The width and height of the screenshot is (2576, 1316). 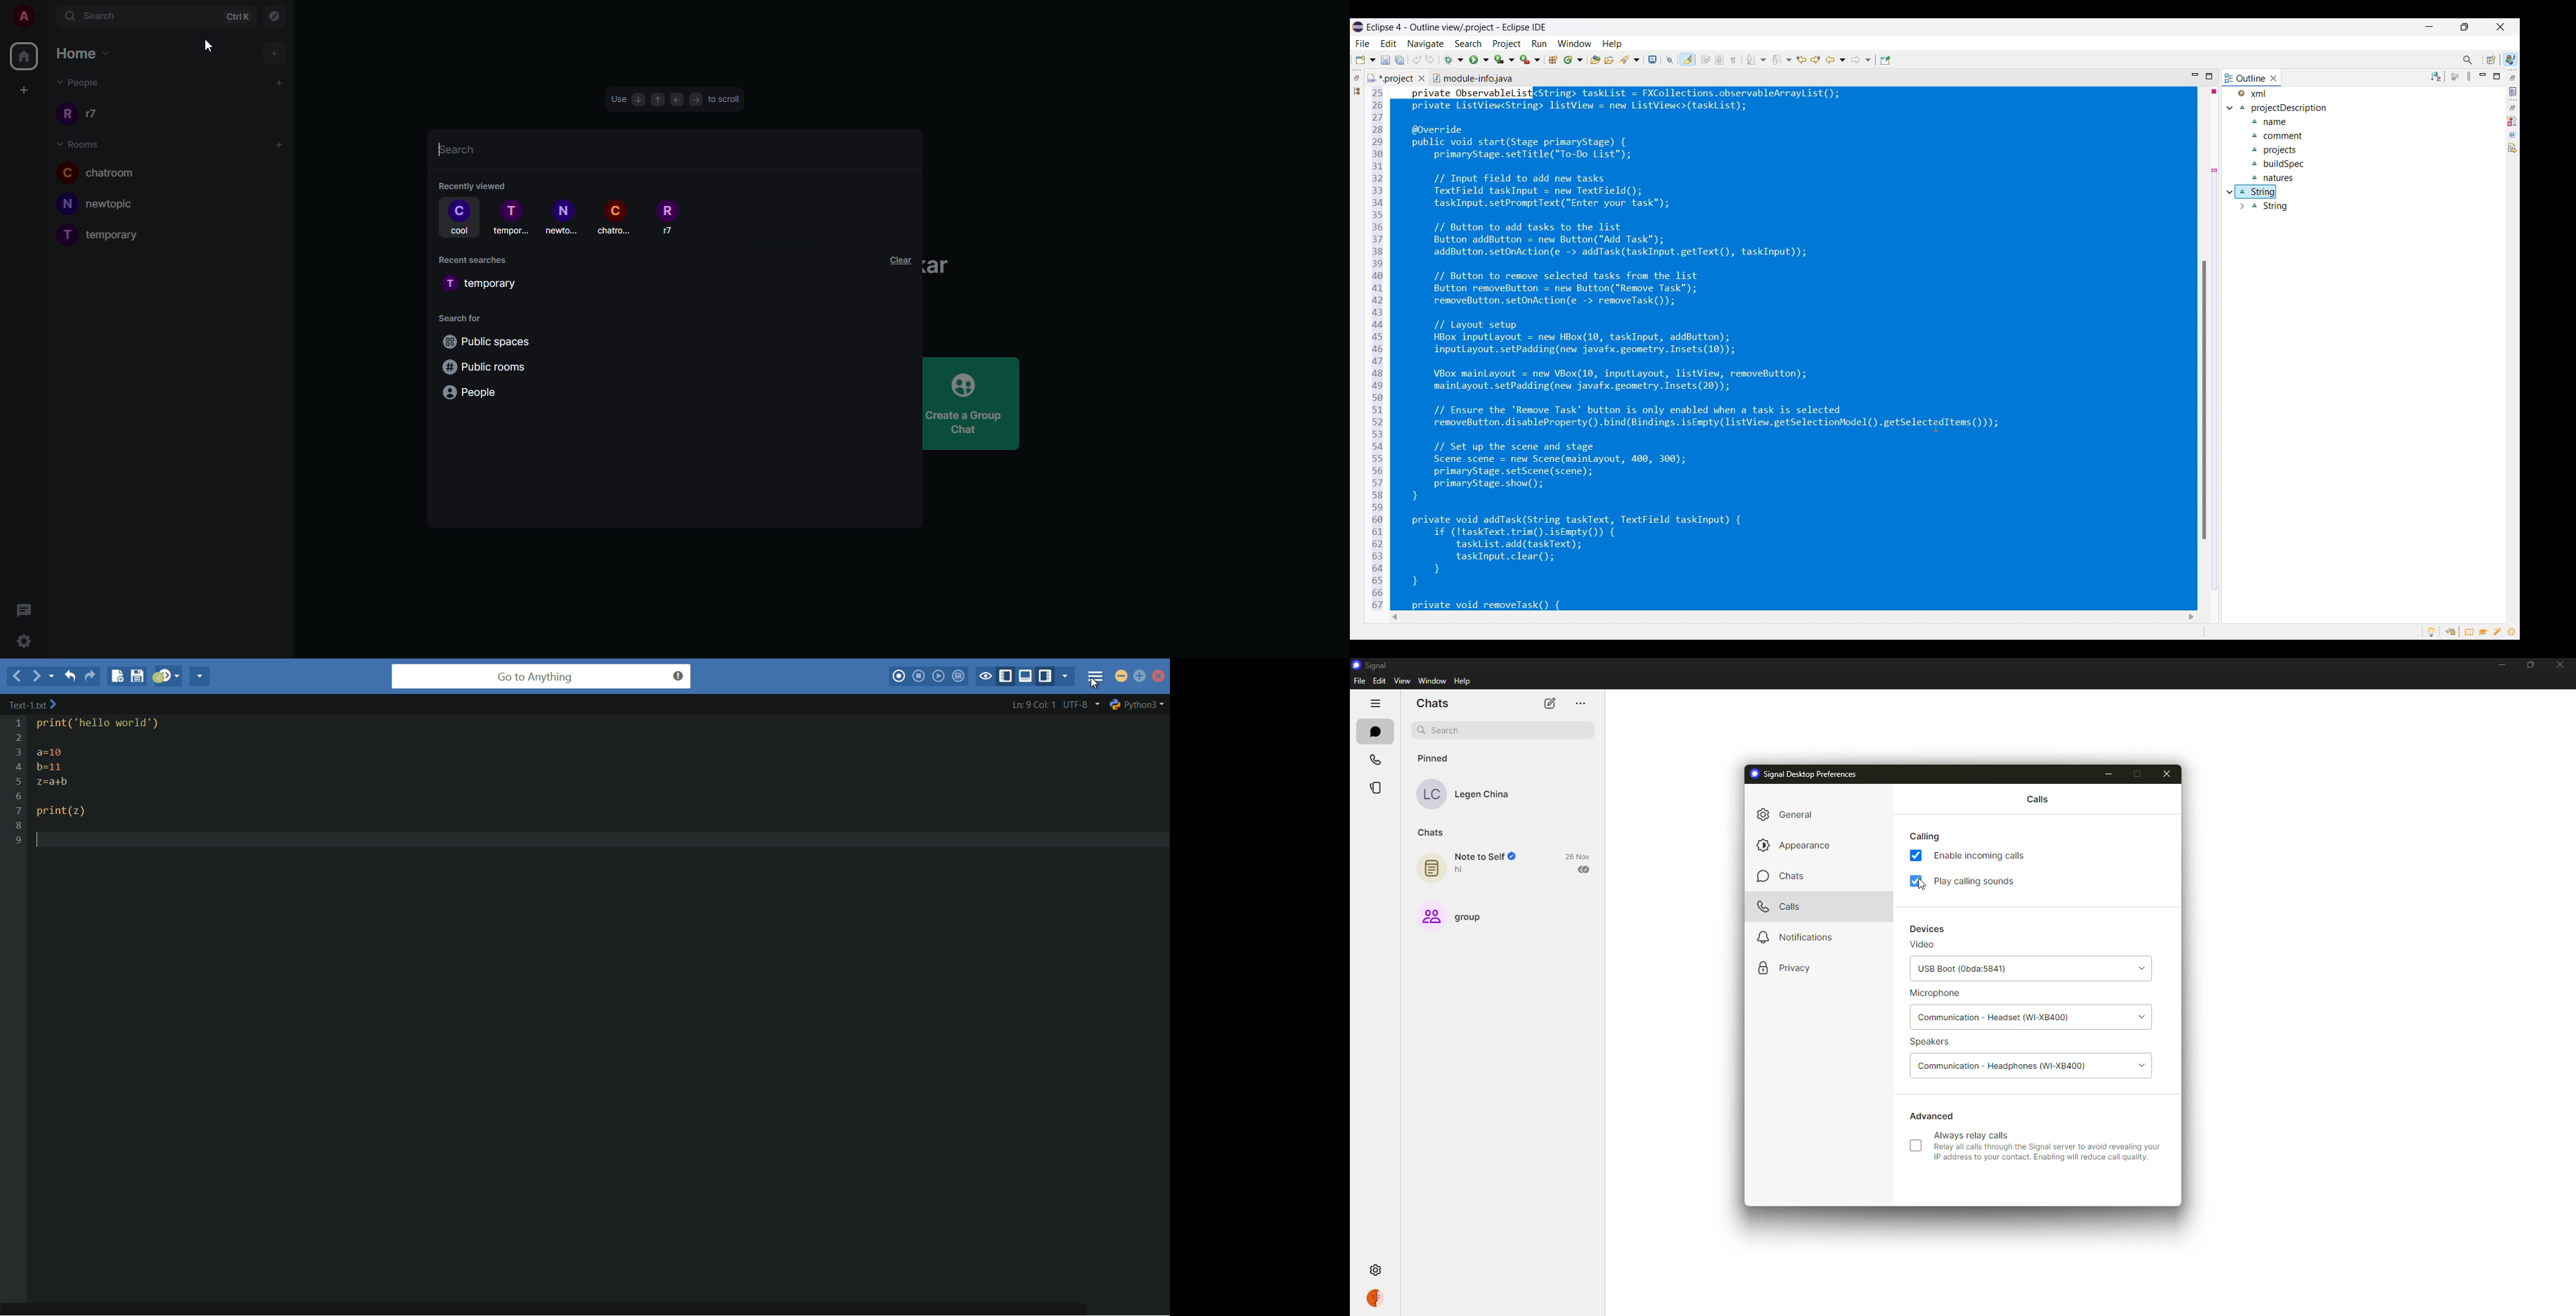 What do you see at coordinates (676, 98) in the screenshot?
I see `BACK` at bounding box center [676, 98].